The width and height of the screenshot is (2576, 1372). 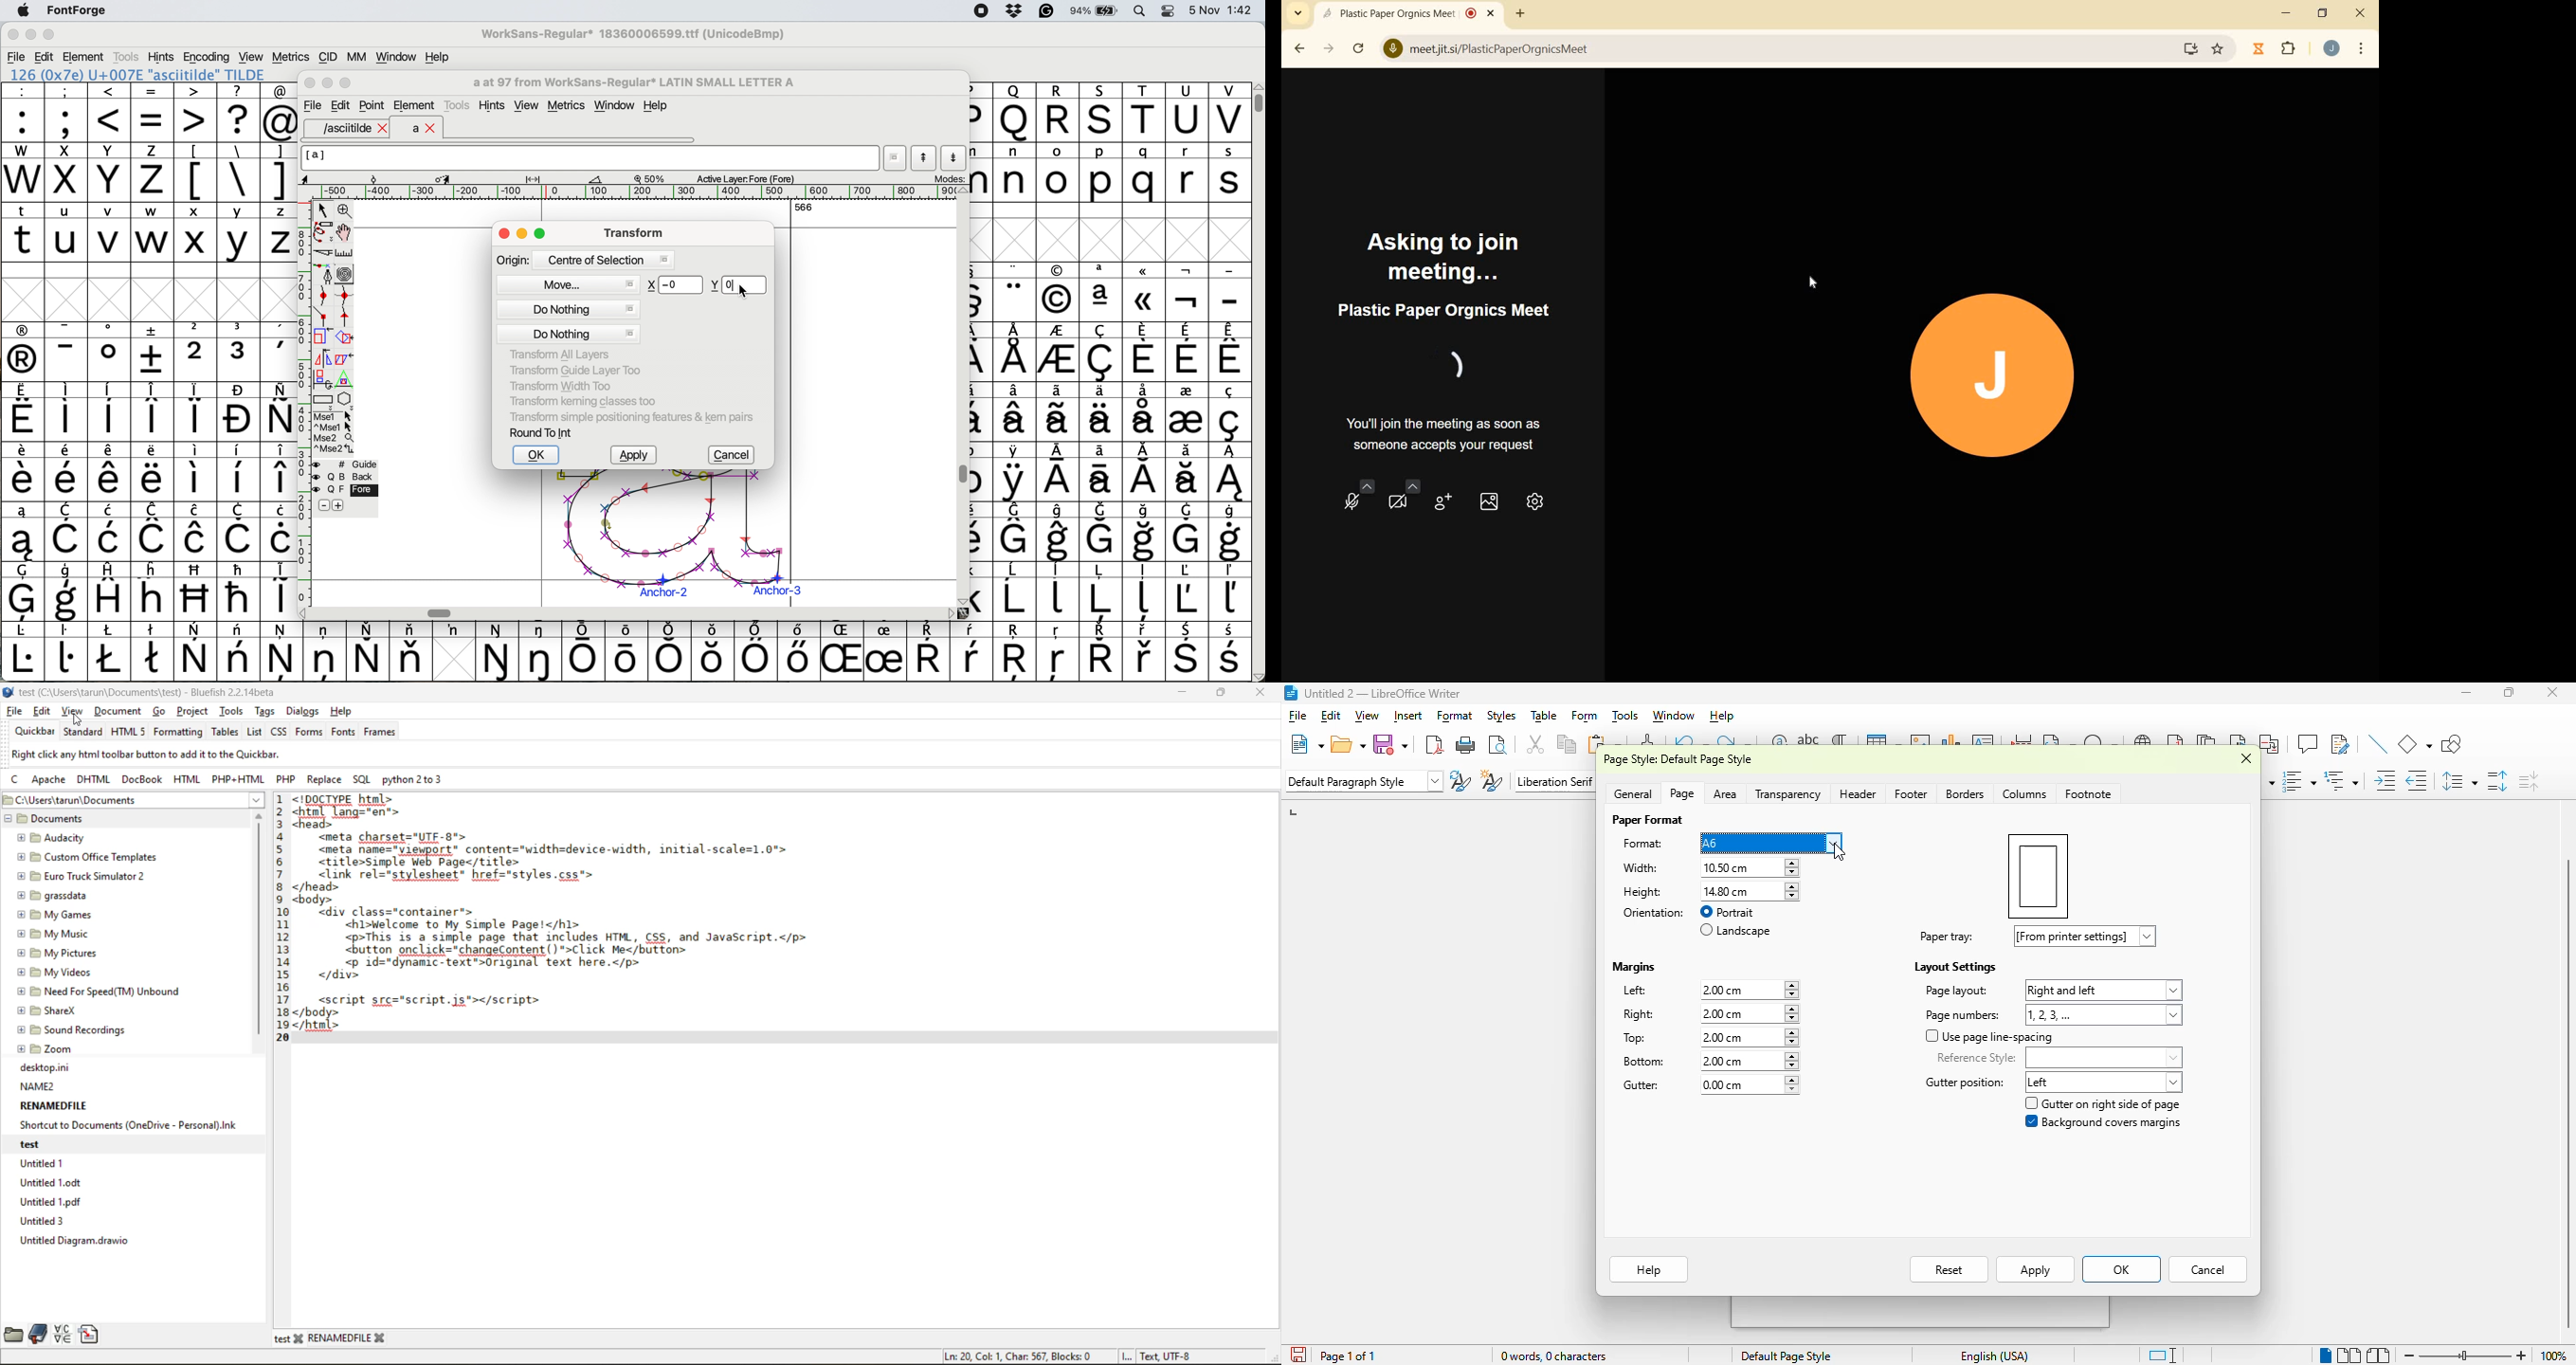 What do you see at coordinates (2452, 744) in the screenshot?
I see `show draw functions` at bounding box center [2452, 744].